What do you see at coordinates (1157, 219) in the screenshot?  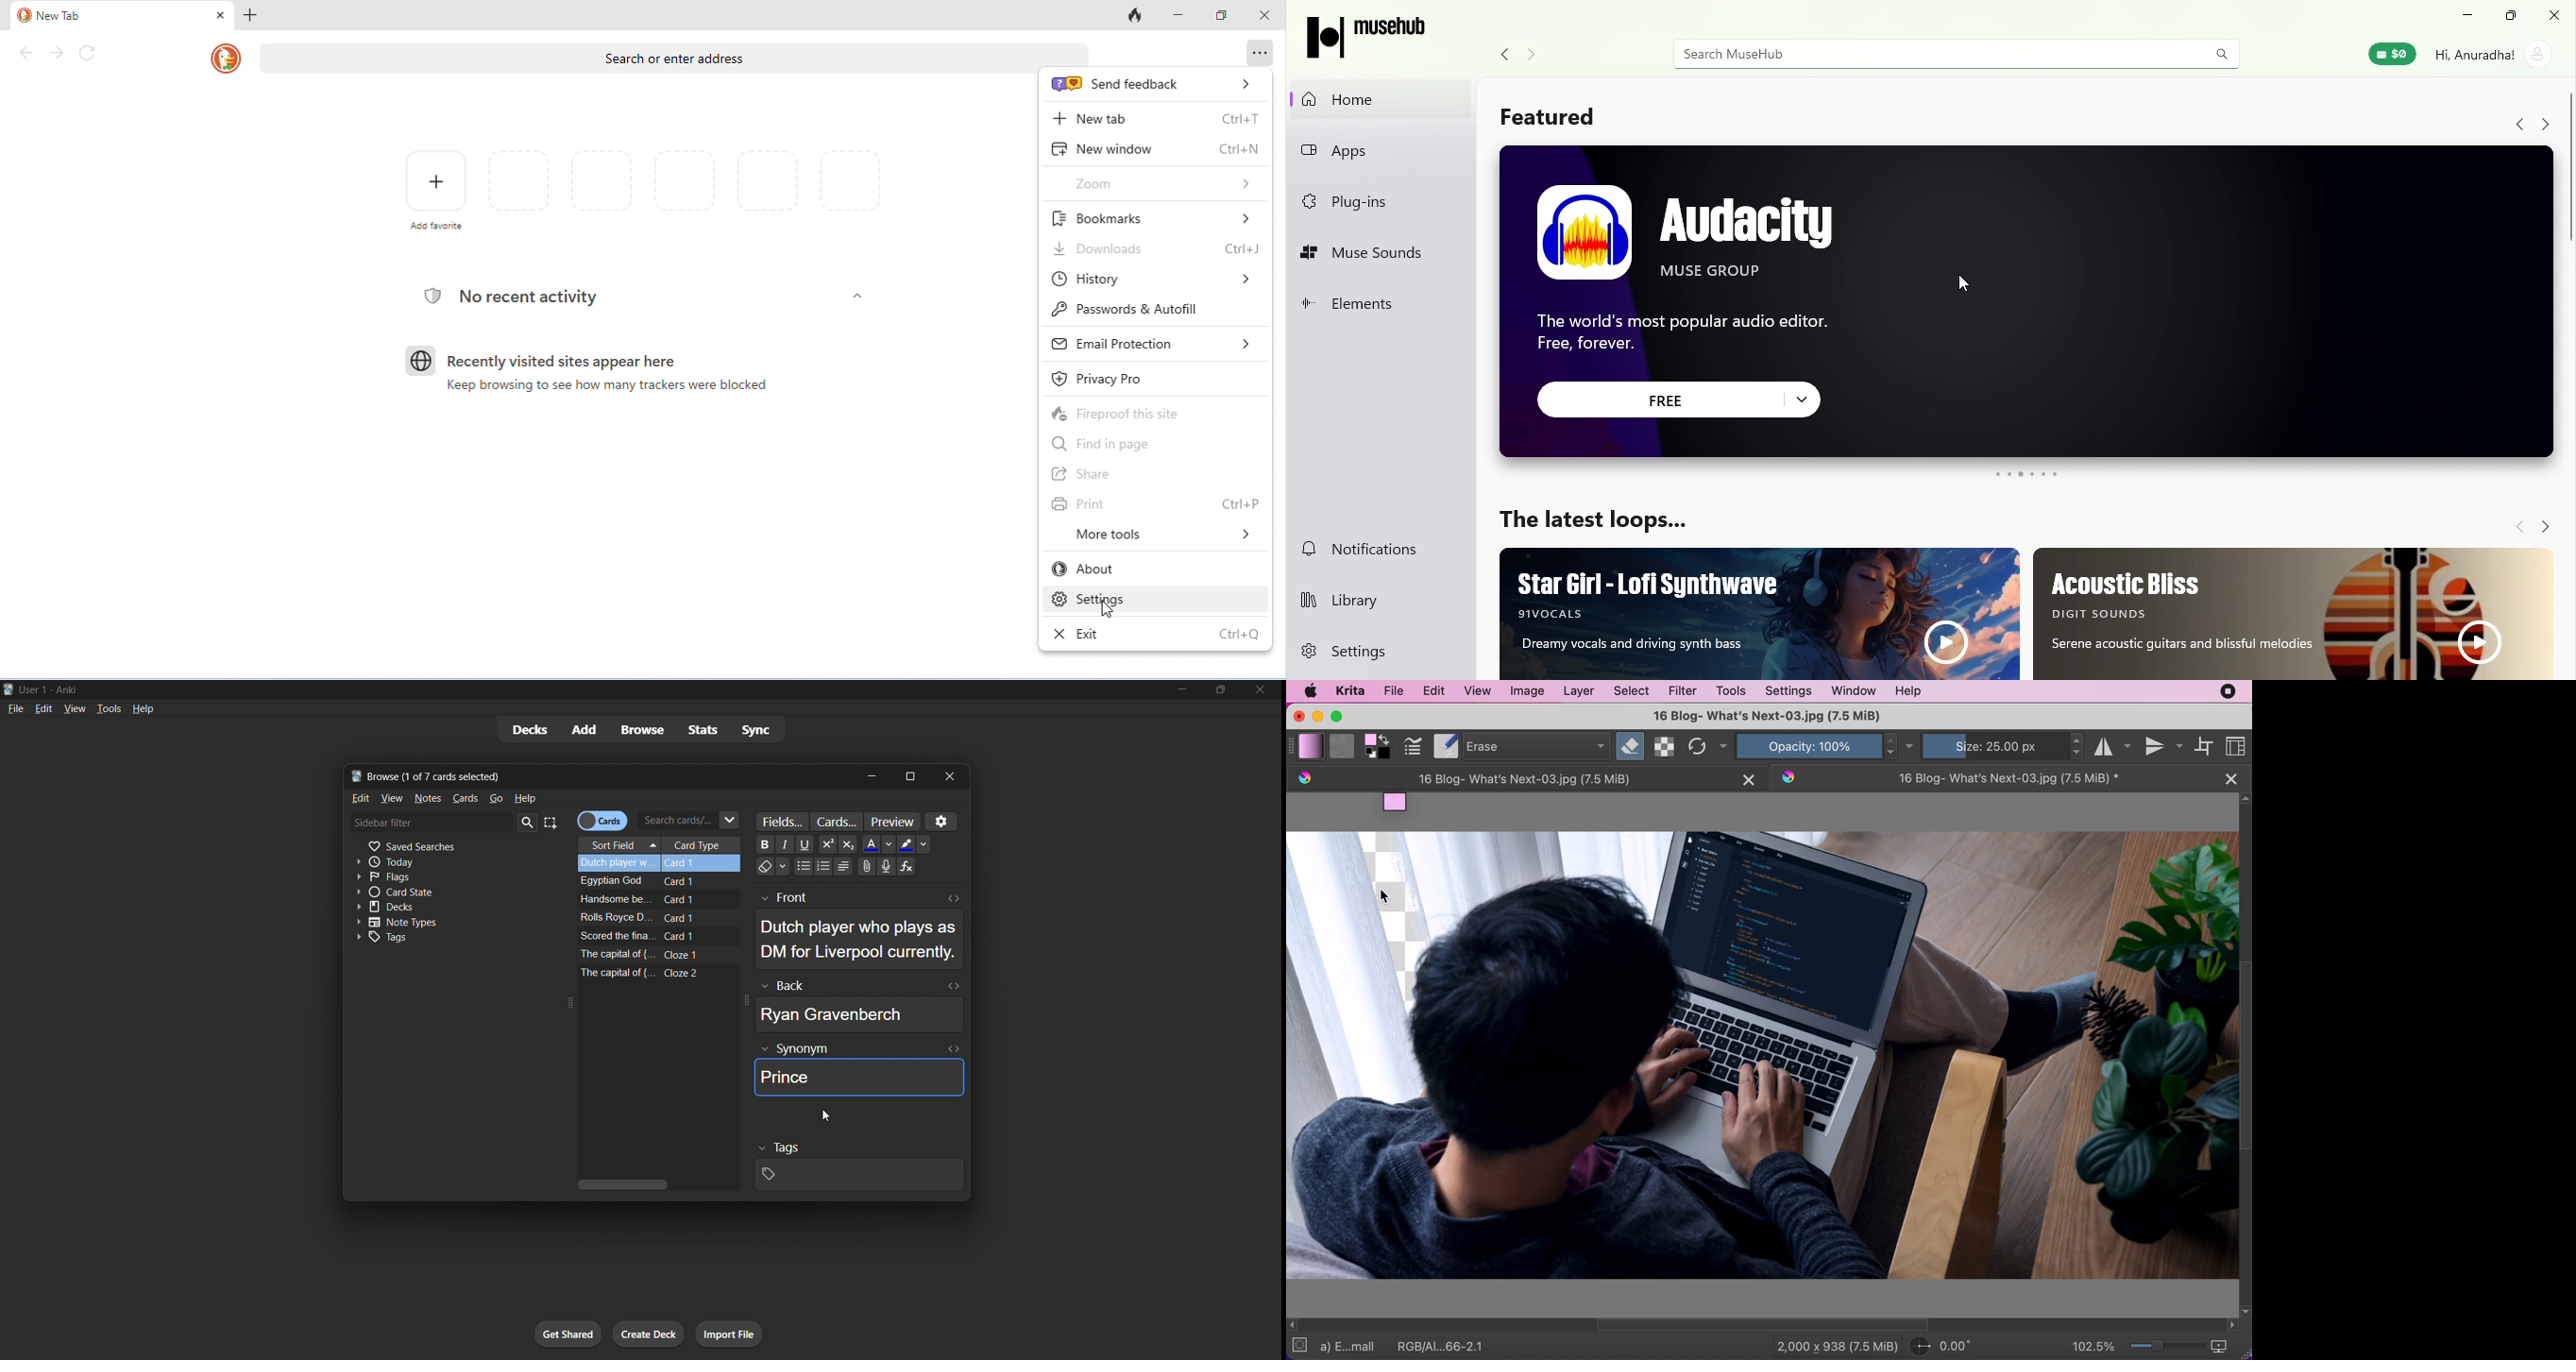 I see `bookmarks` at bounding box center [1157, 219].